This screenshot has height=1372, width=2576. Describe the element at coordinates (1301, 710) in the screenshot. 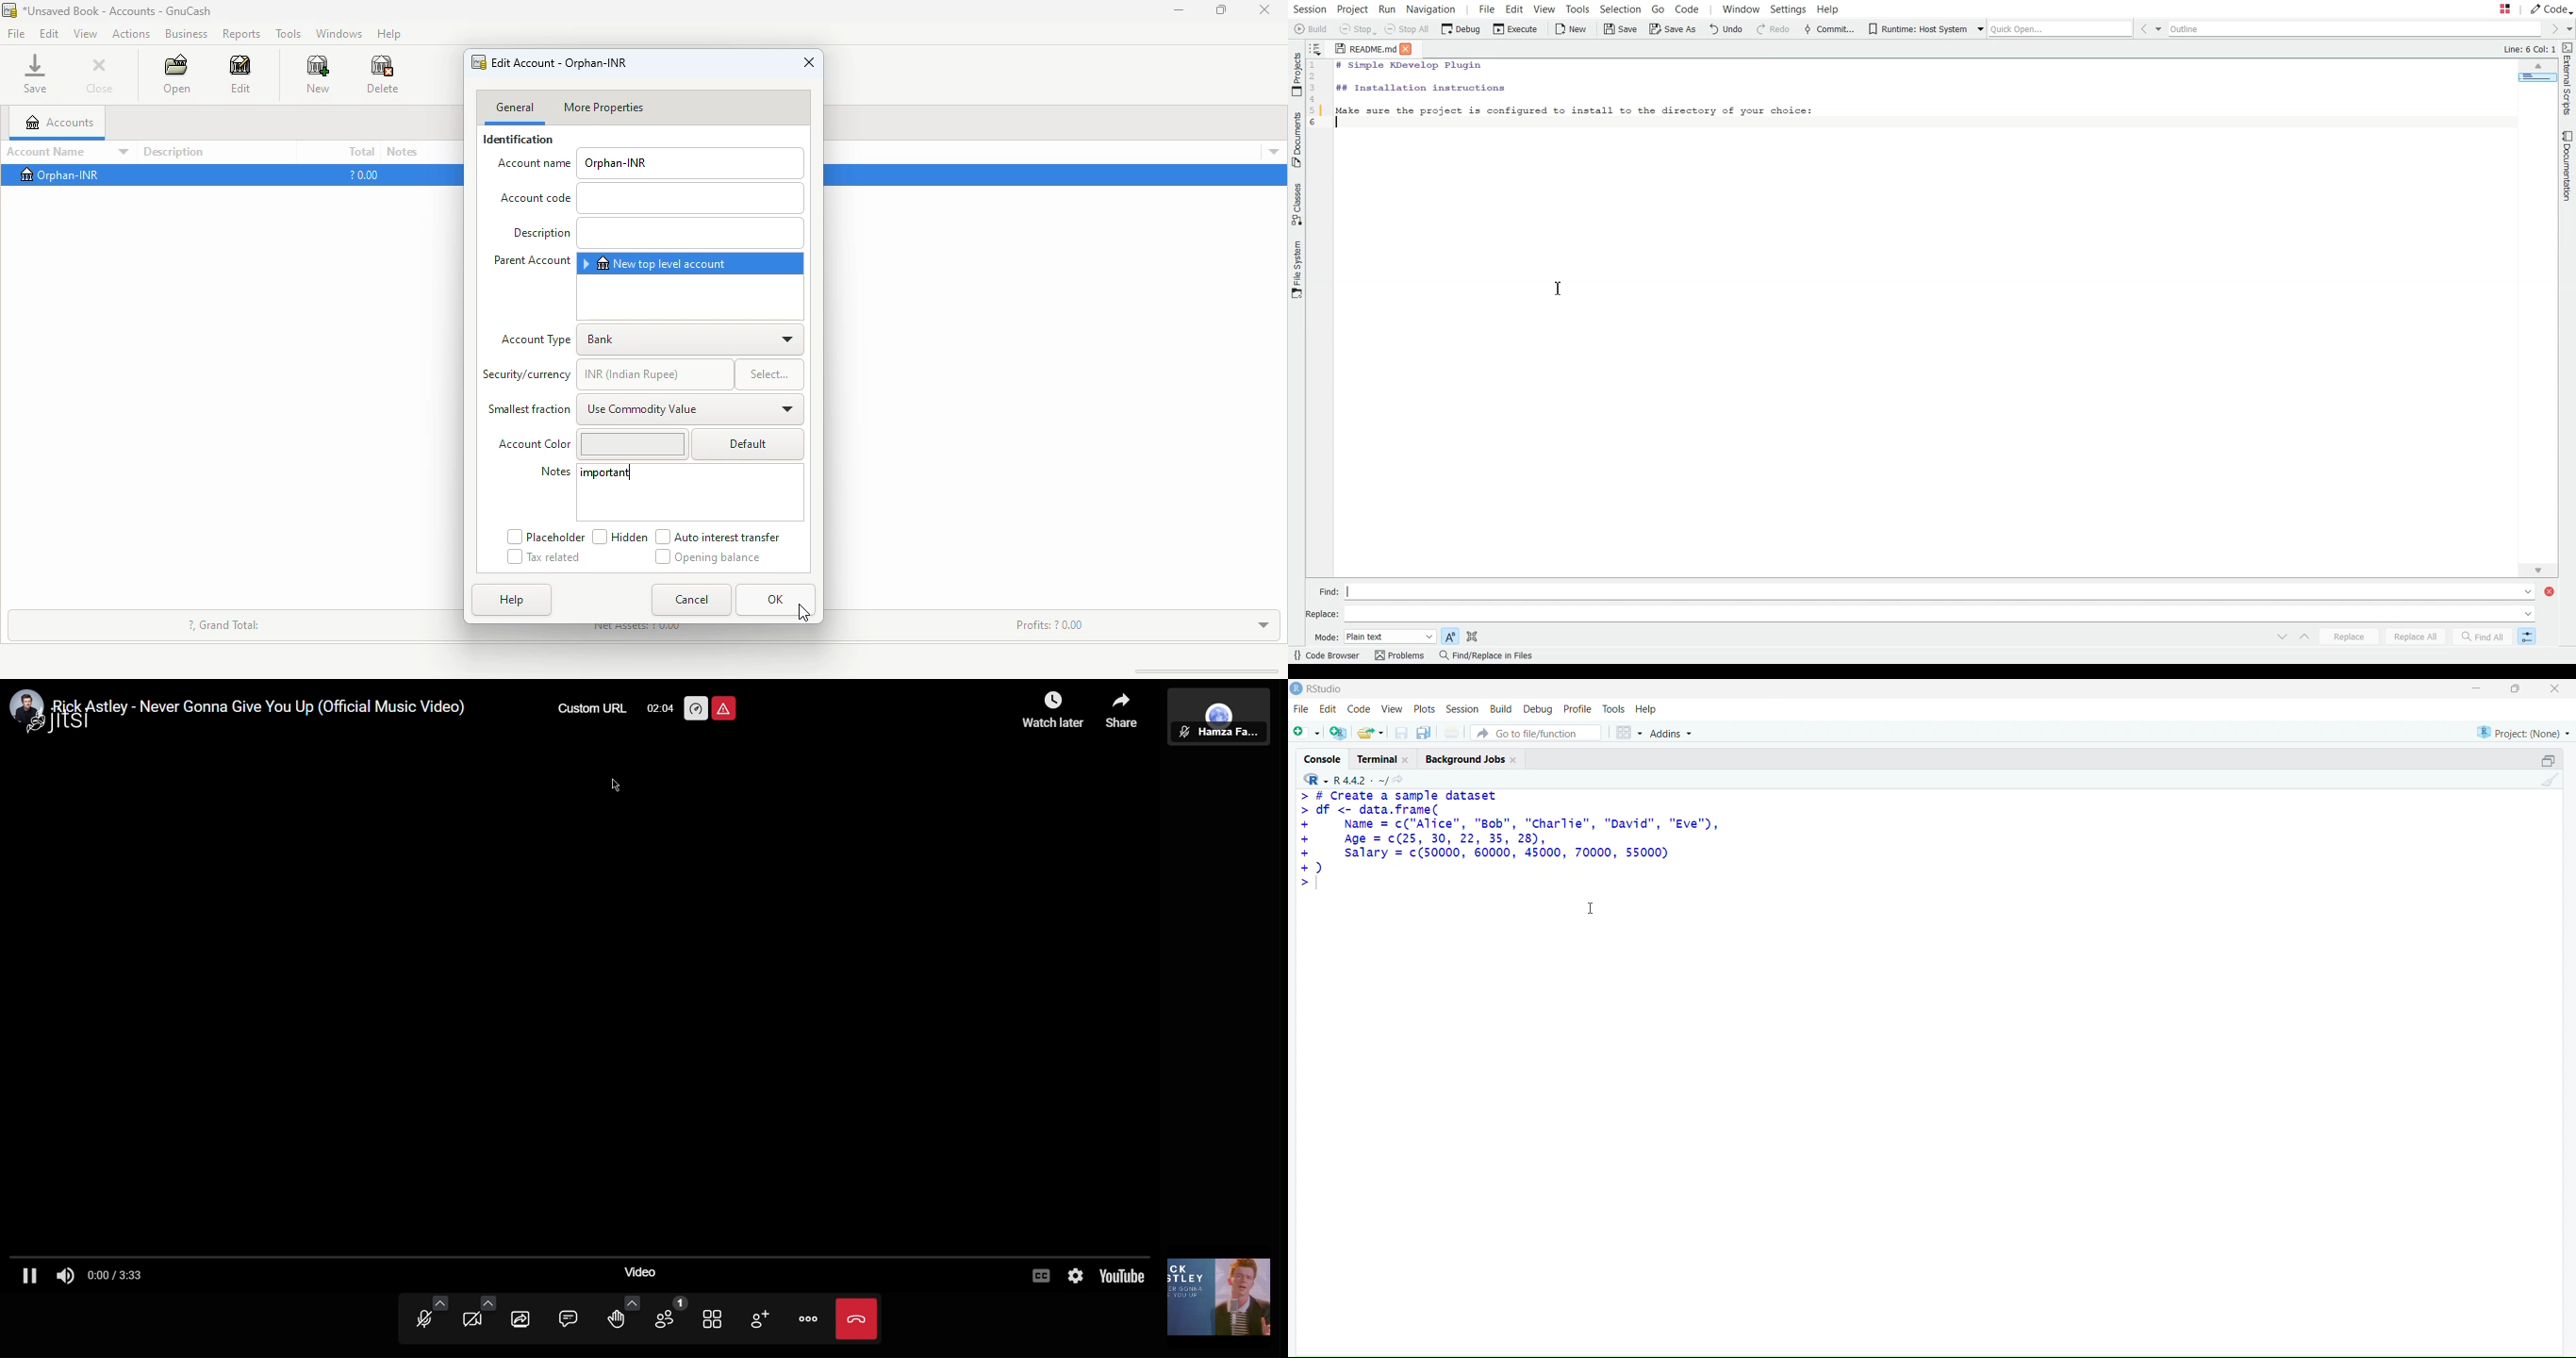

I see `file` at that location.